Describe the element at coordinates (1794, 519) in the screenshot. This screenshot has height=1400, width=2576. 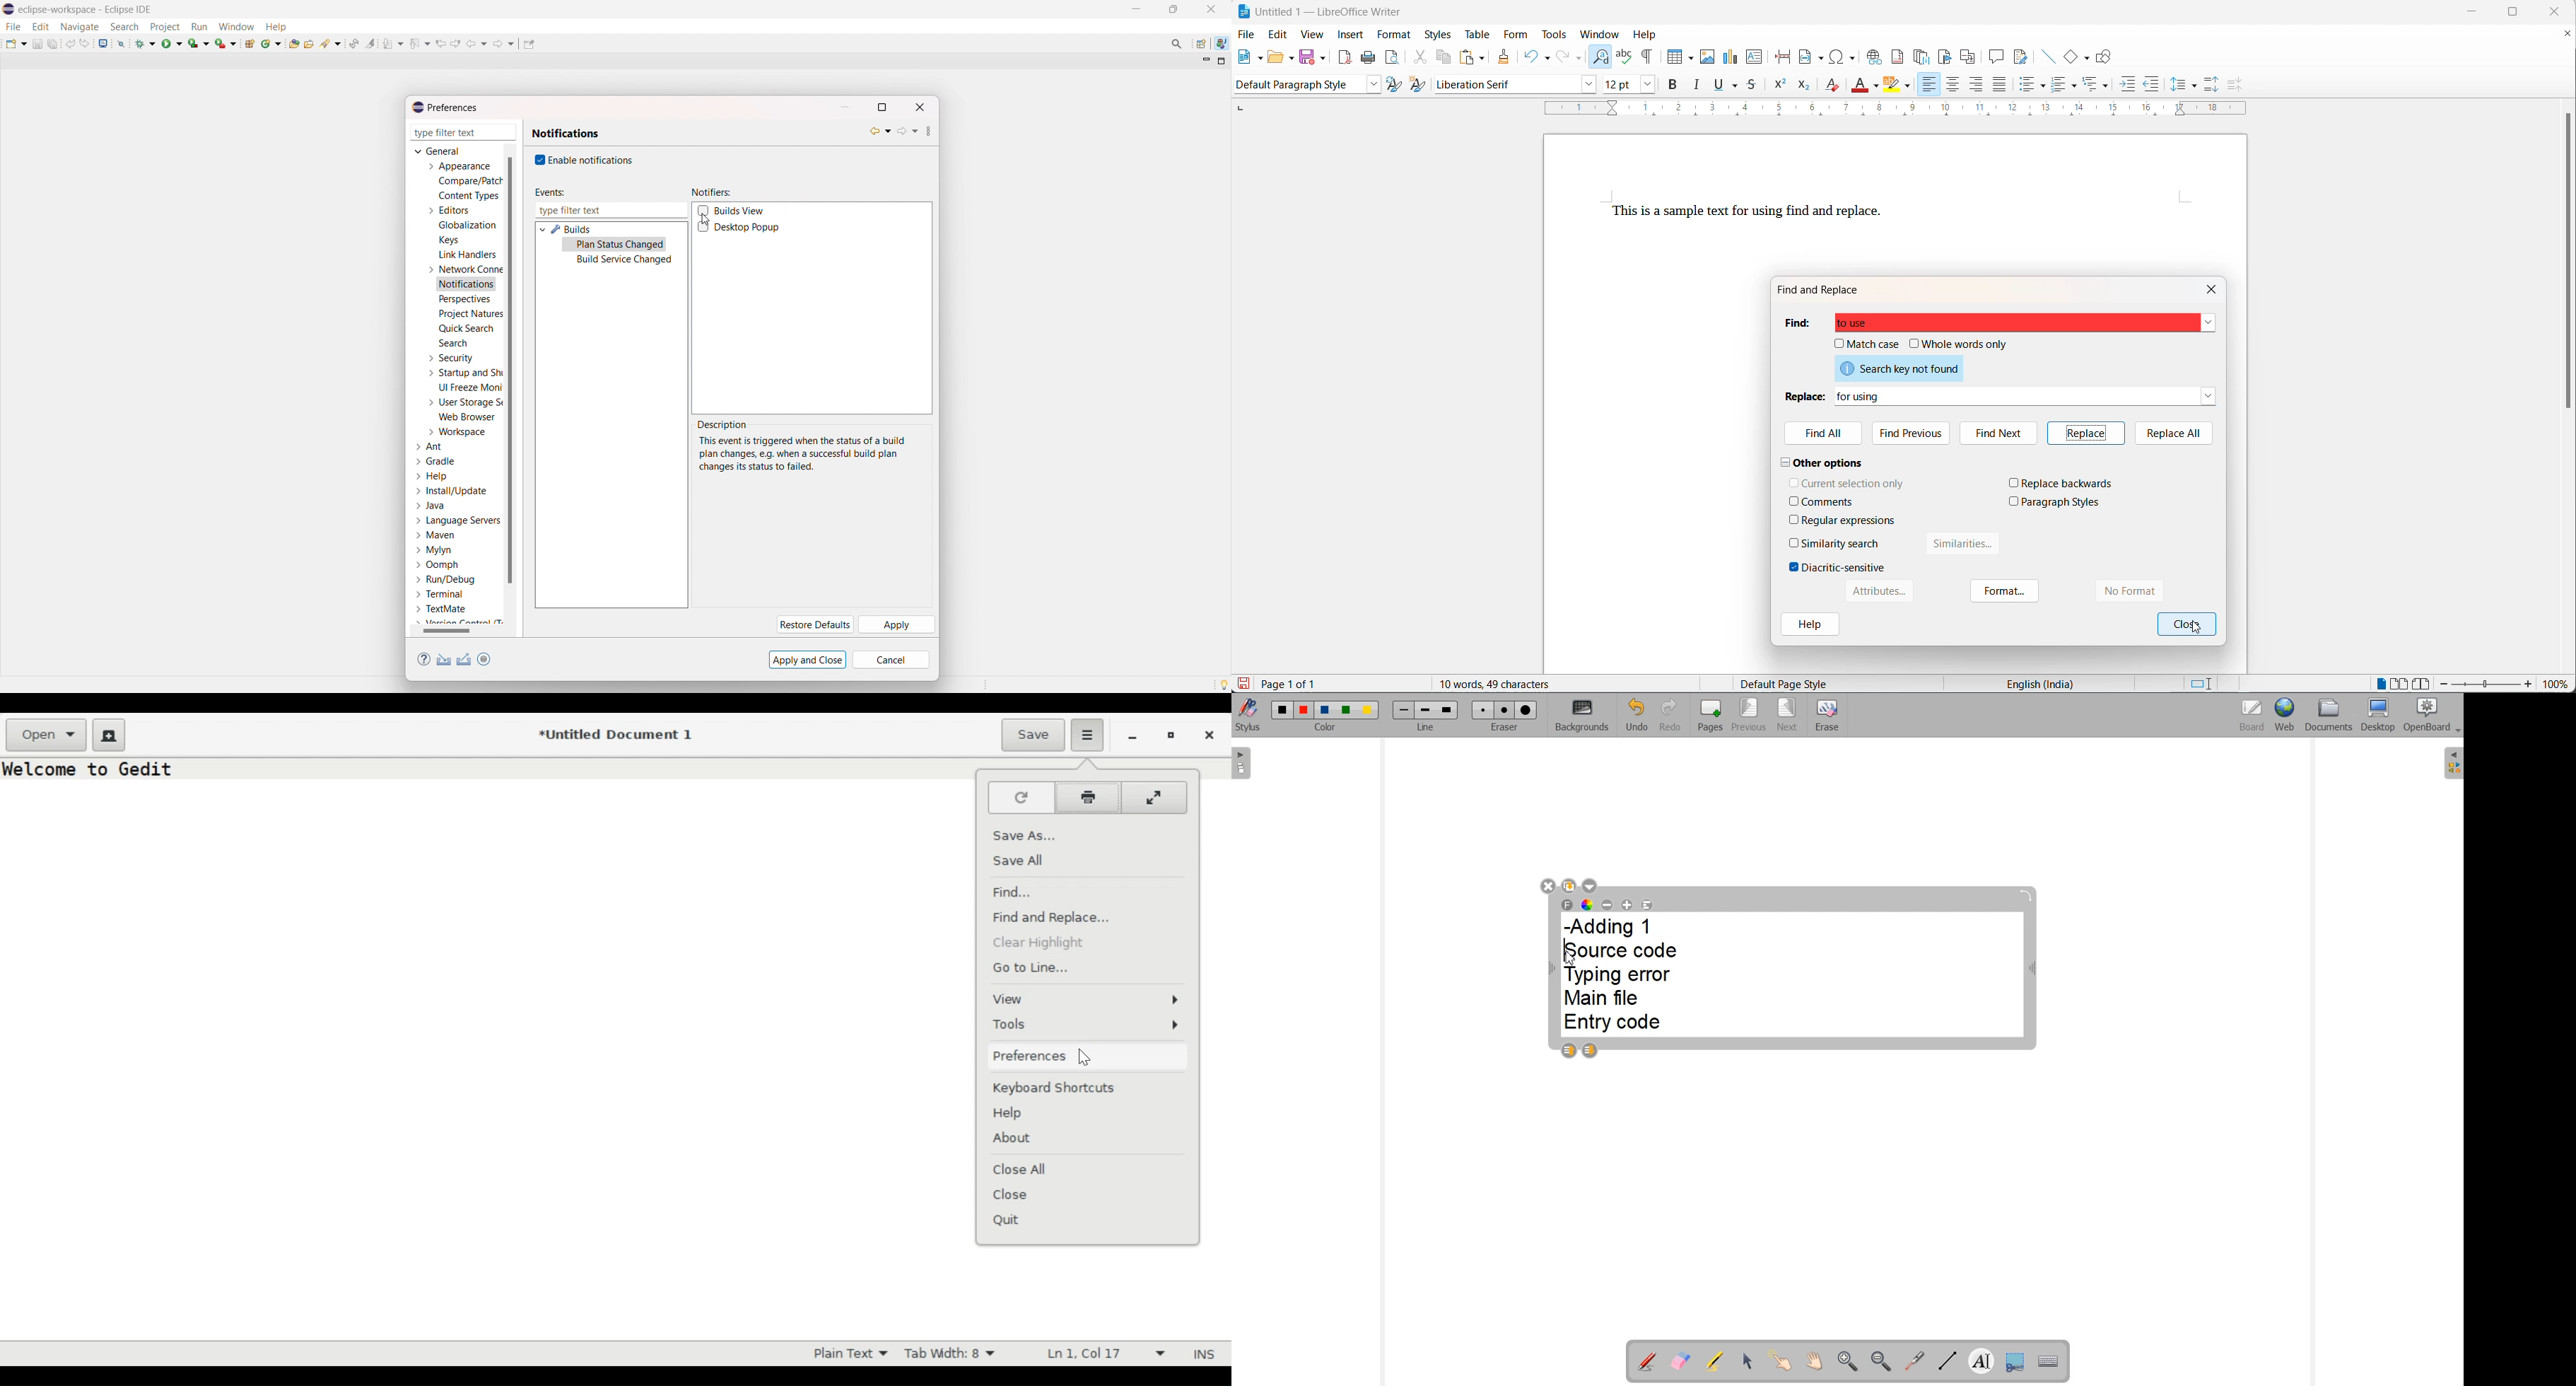
I see `checkbox` at that location.